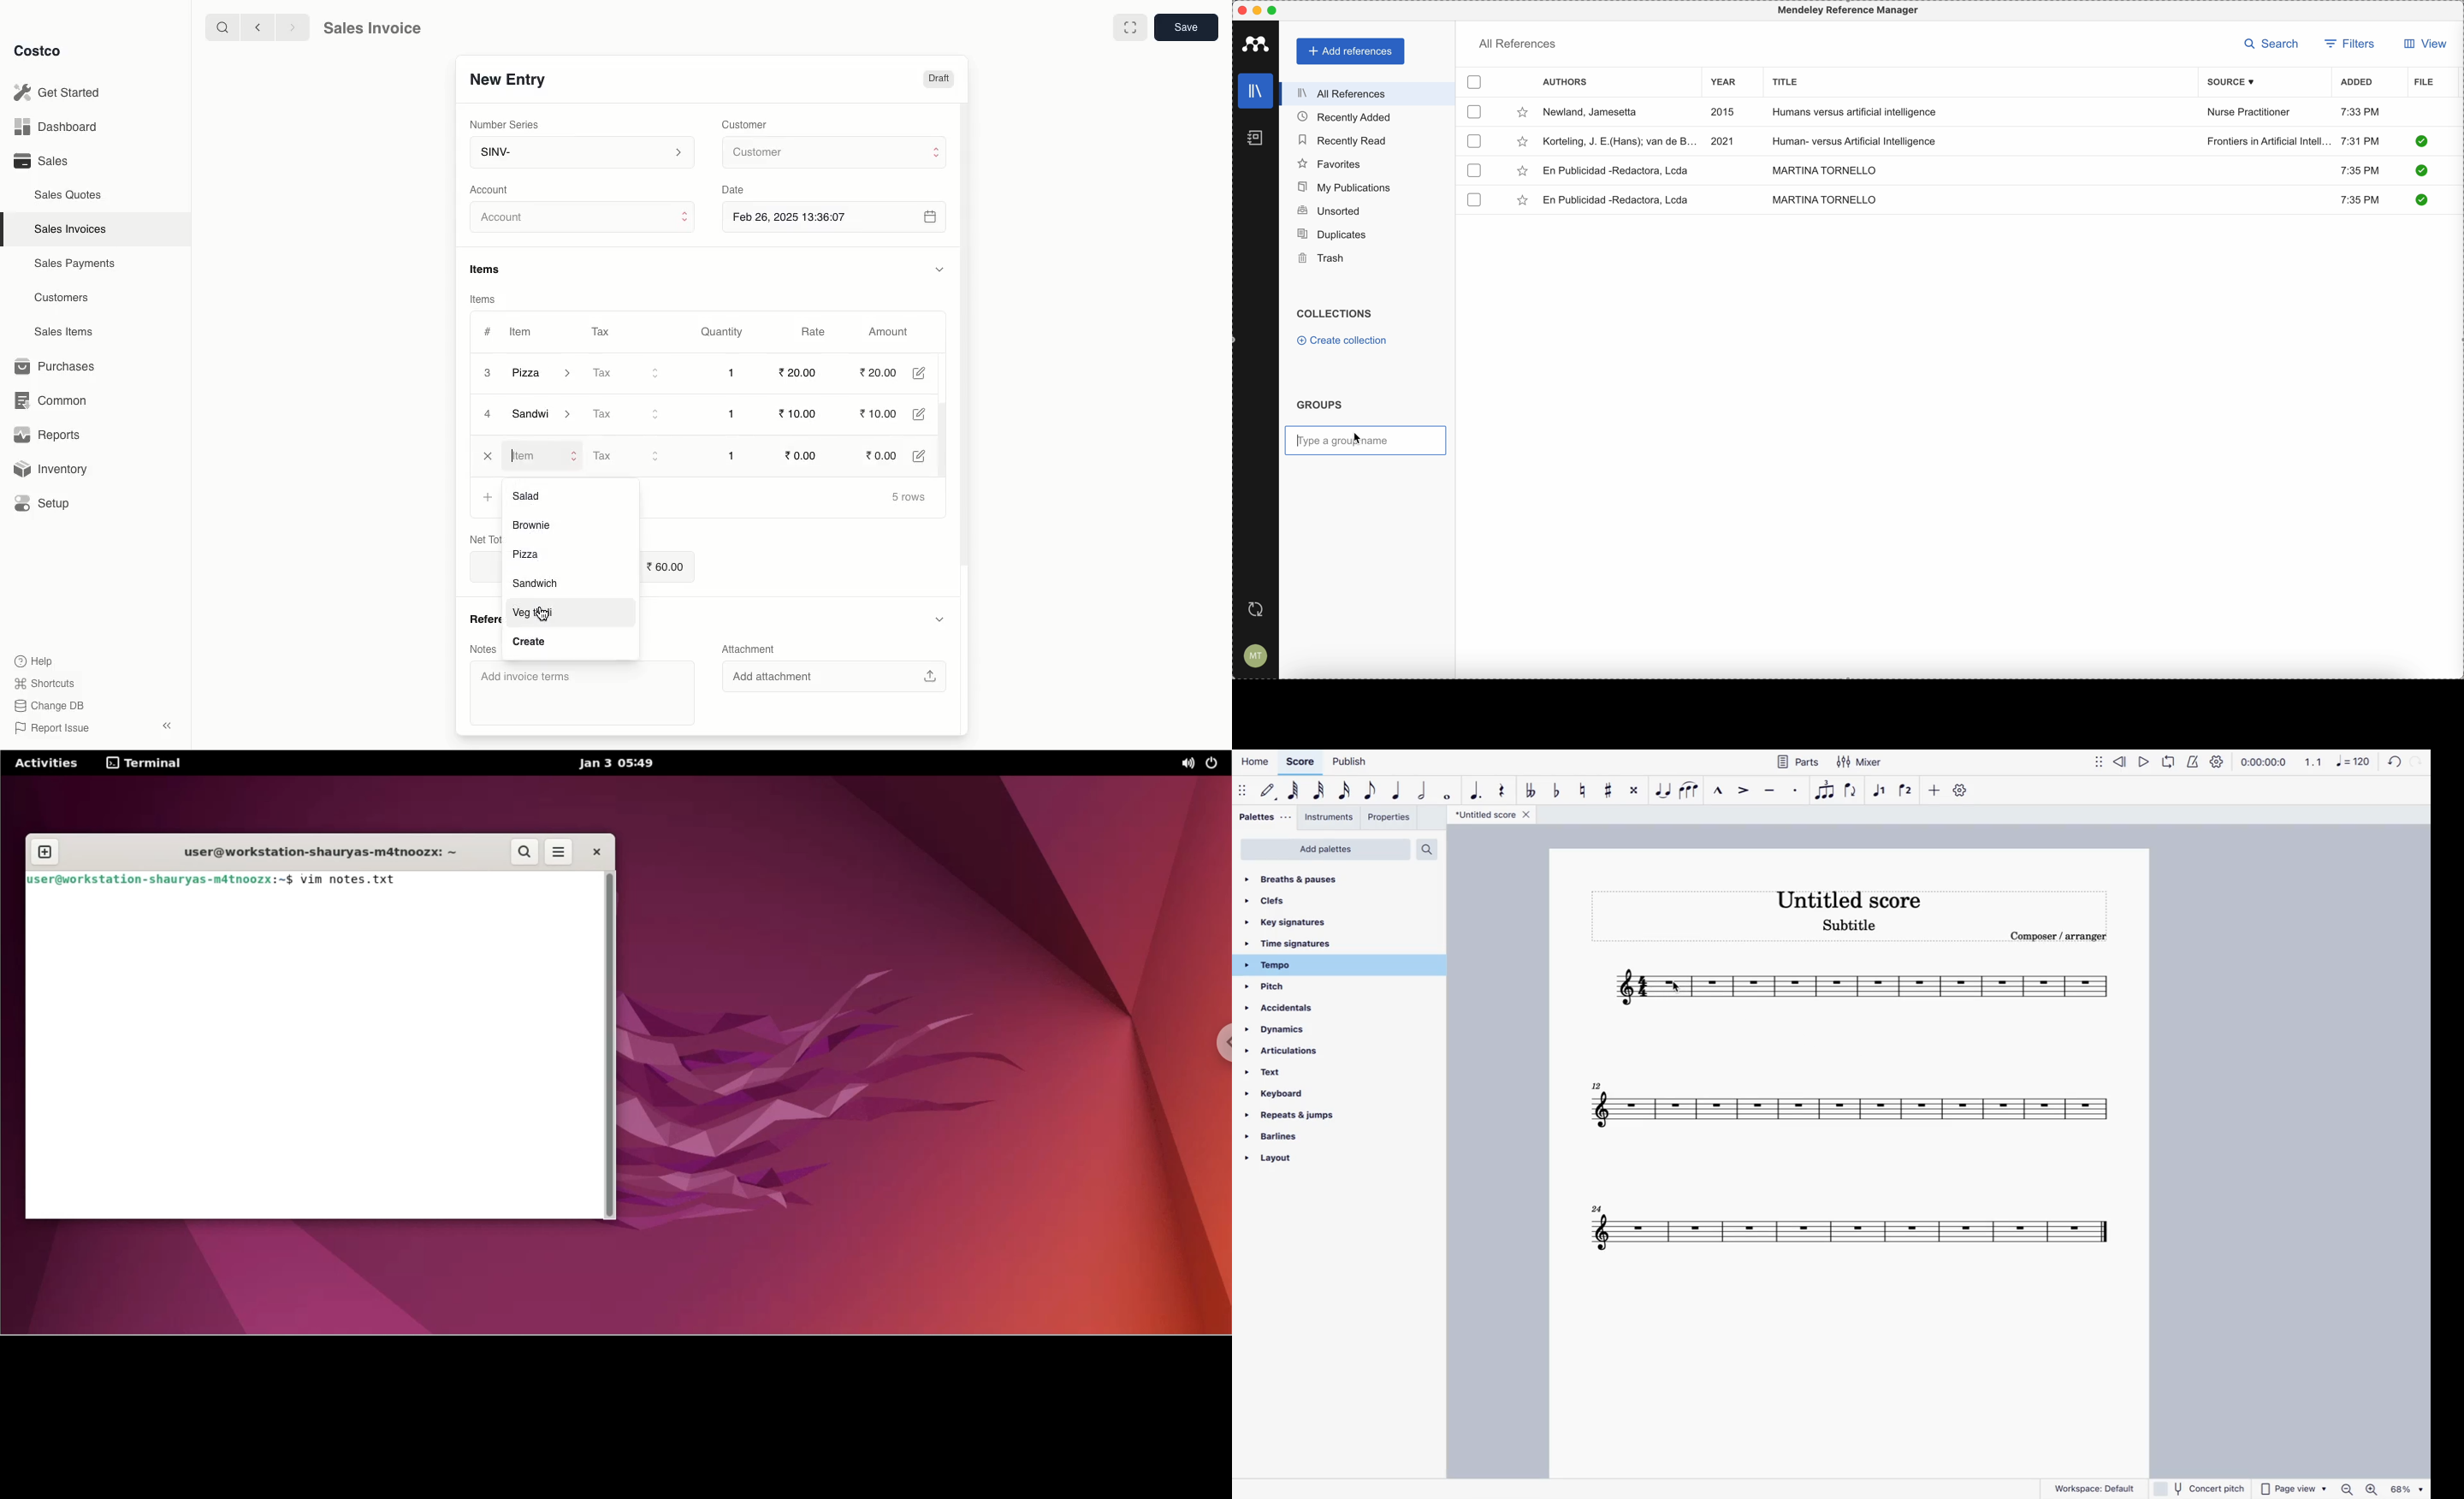 The height and width of the screenshot is (1512, 2464). I want to click on Tax, so click(628, 374).